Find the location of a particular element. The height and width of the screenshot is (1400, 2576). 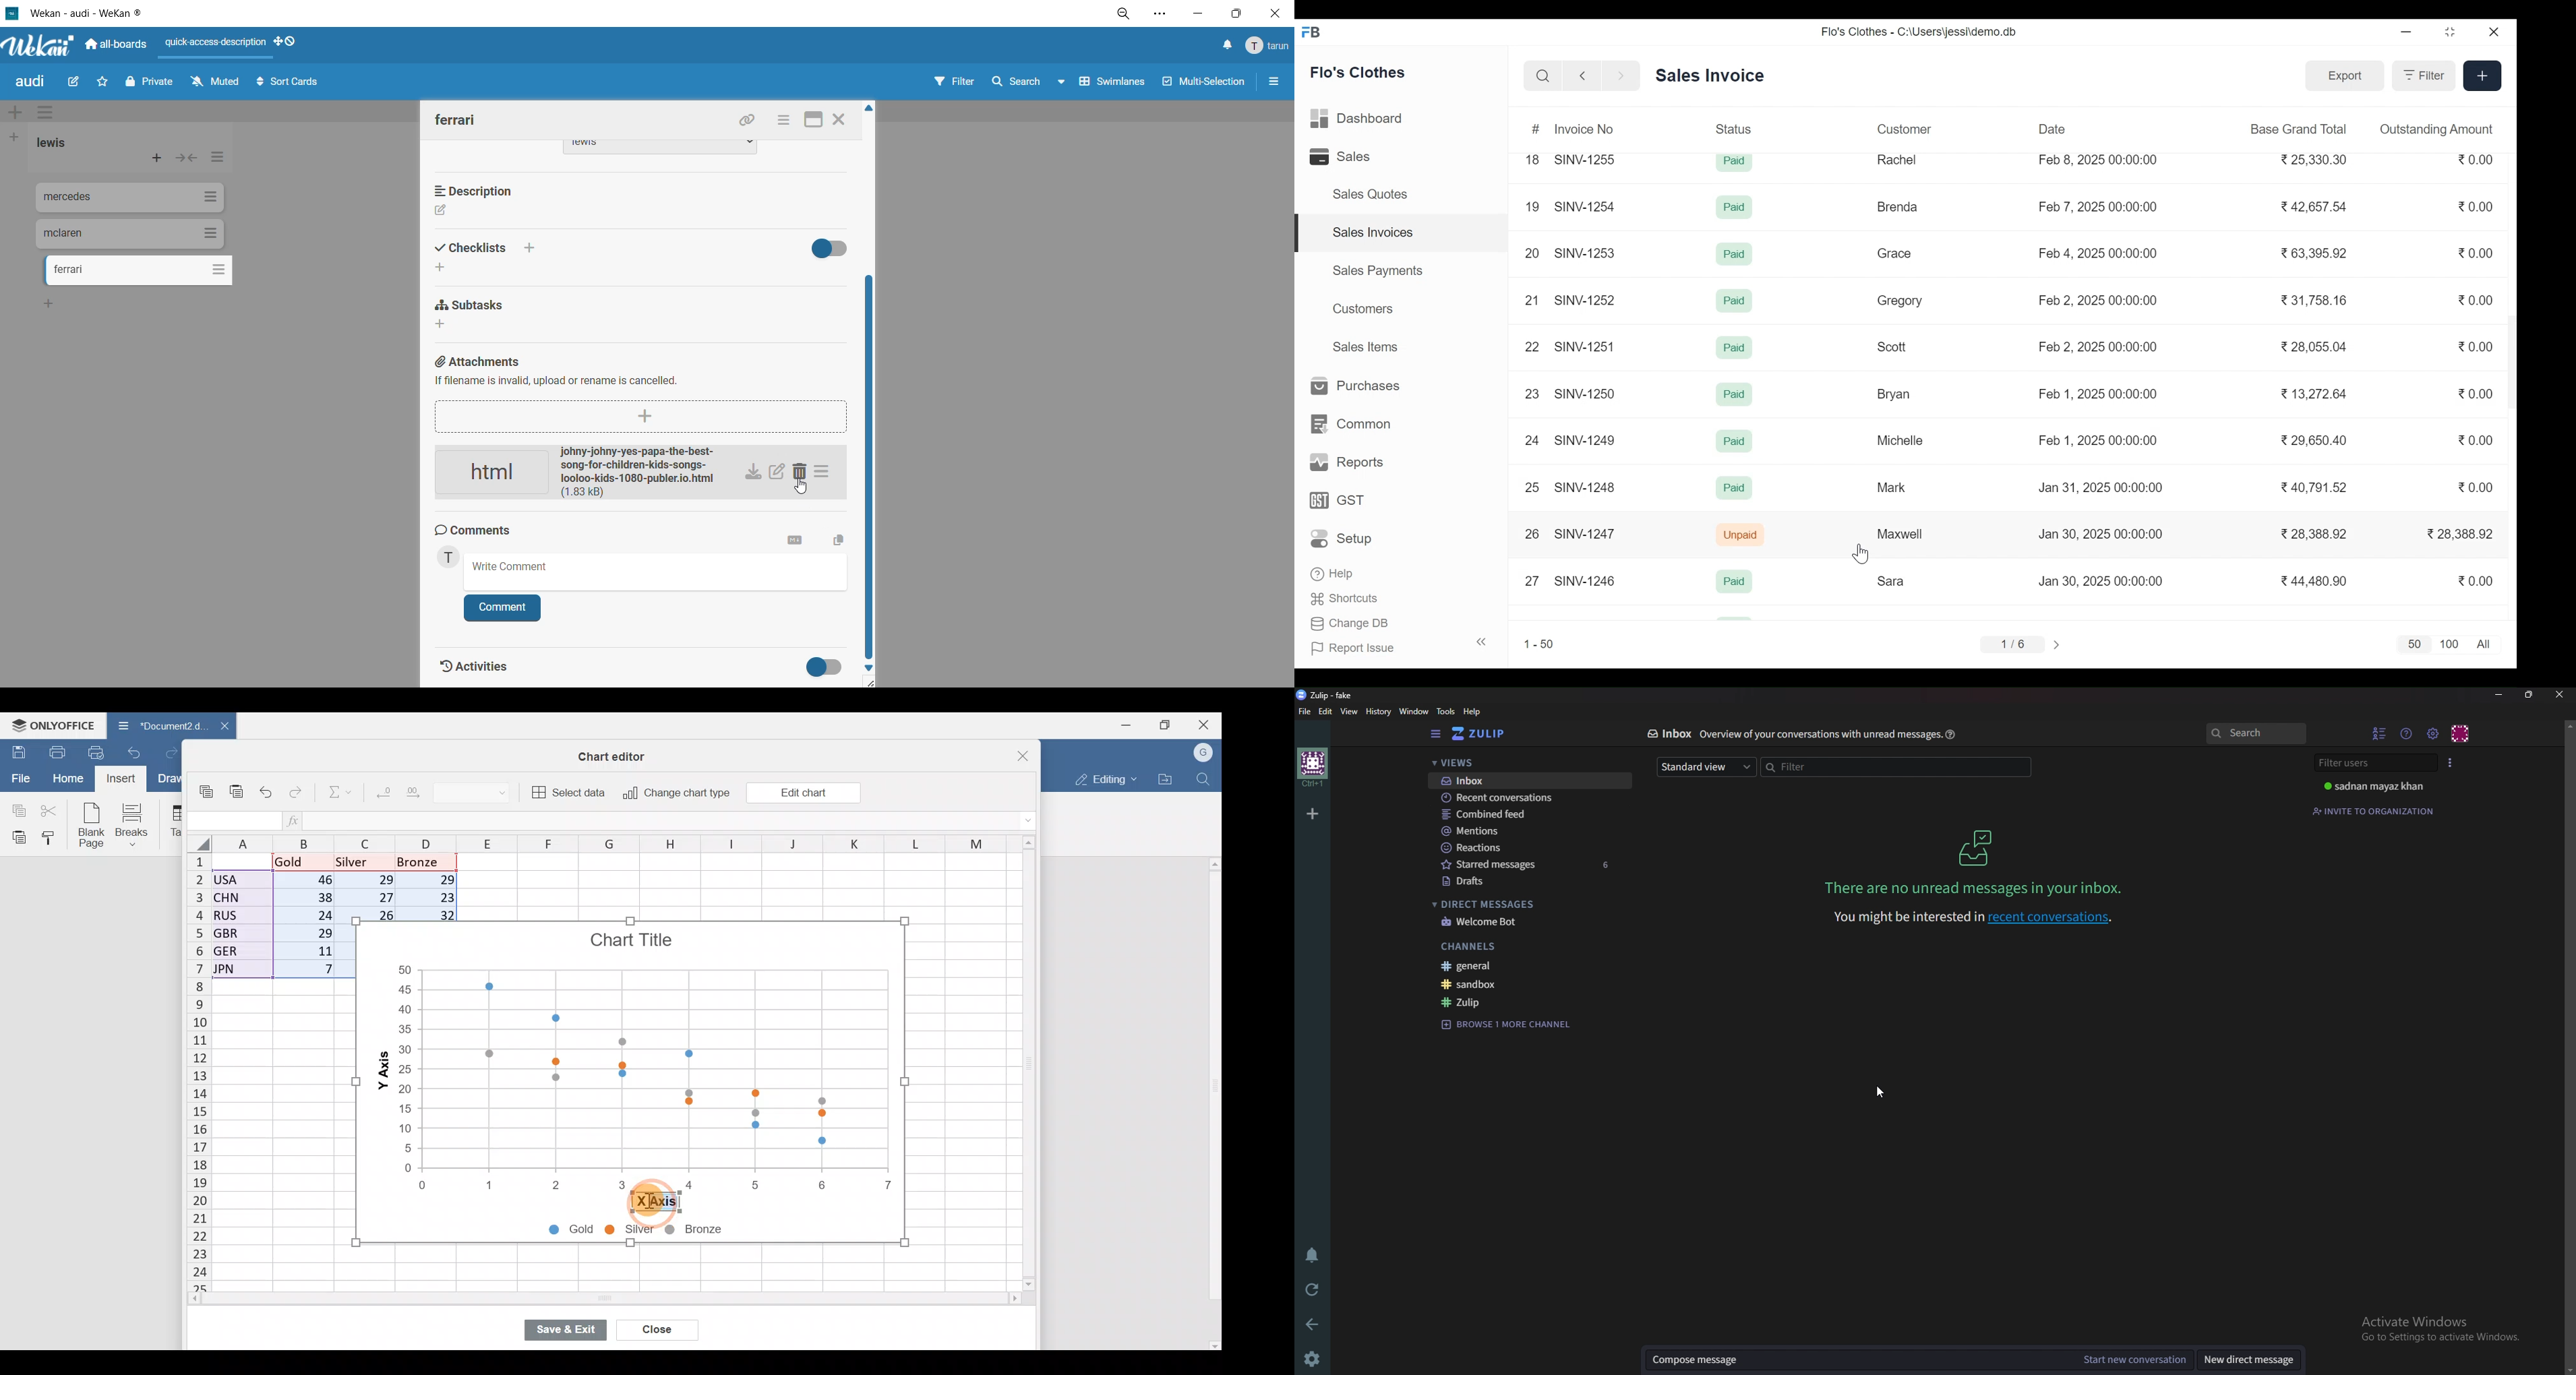

toggle is located at coordinates (817, 665).